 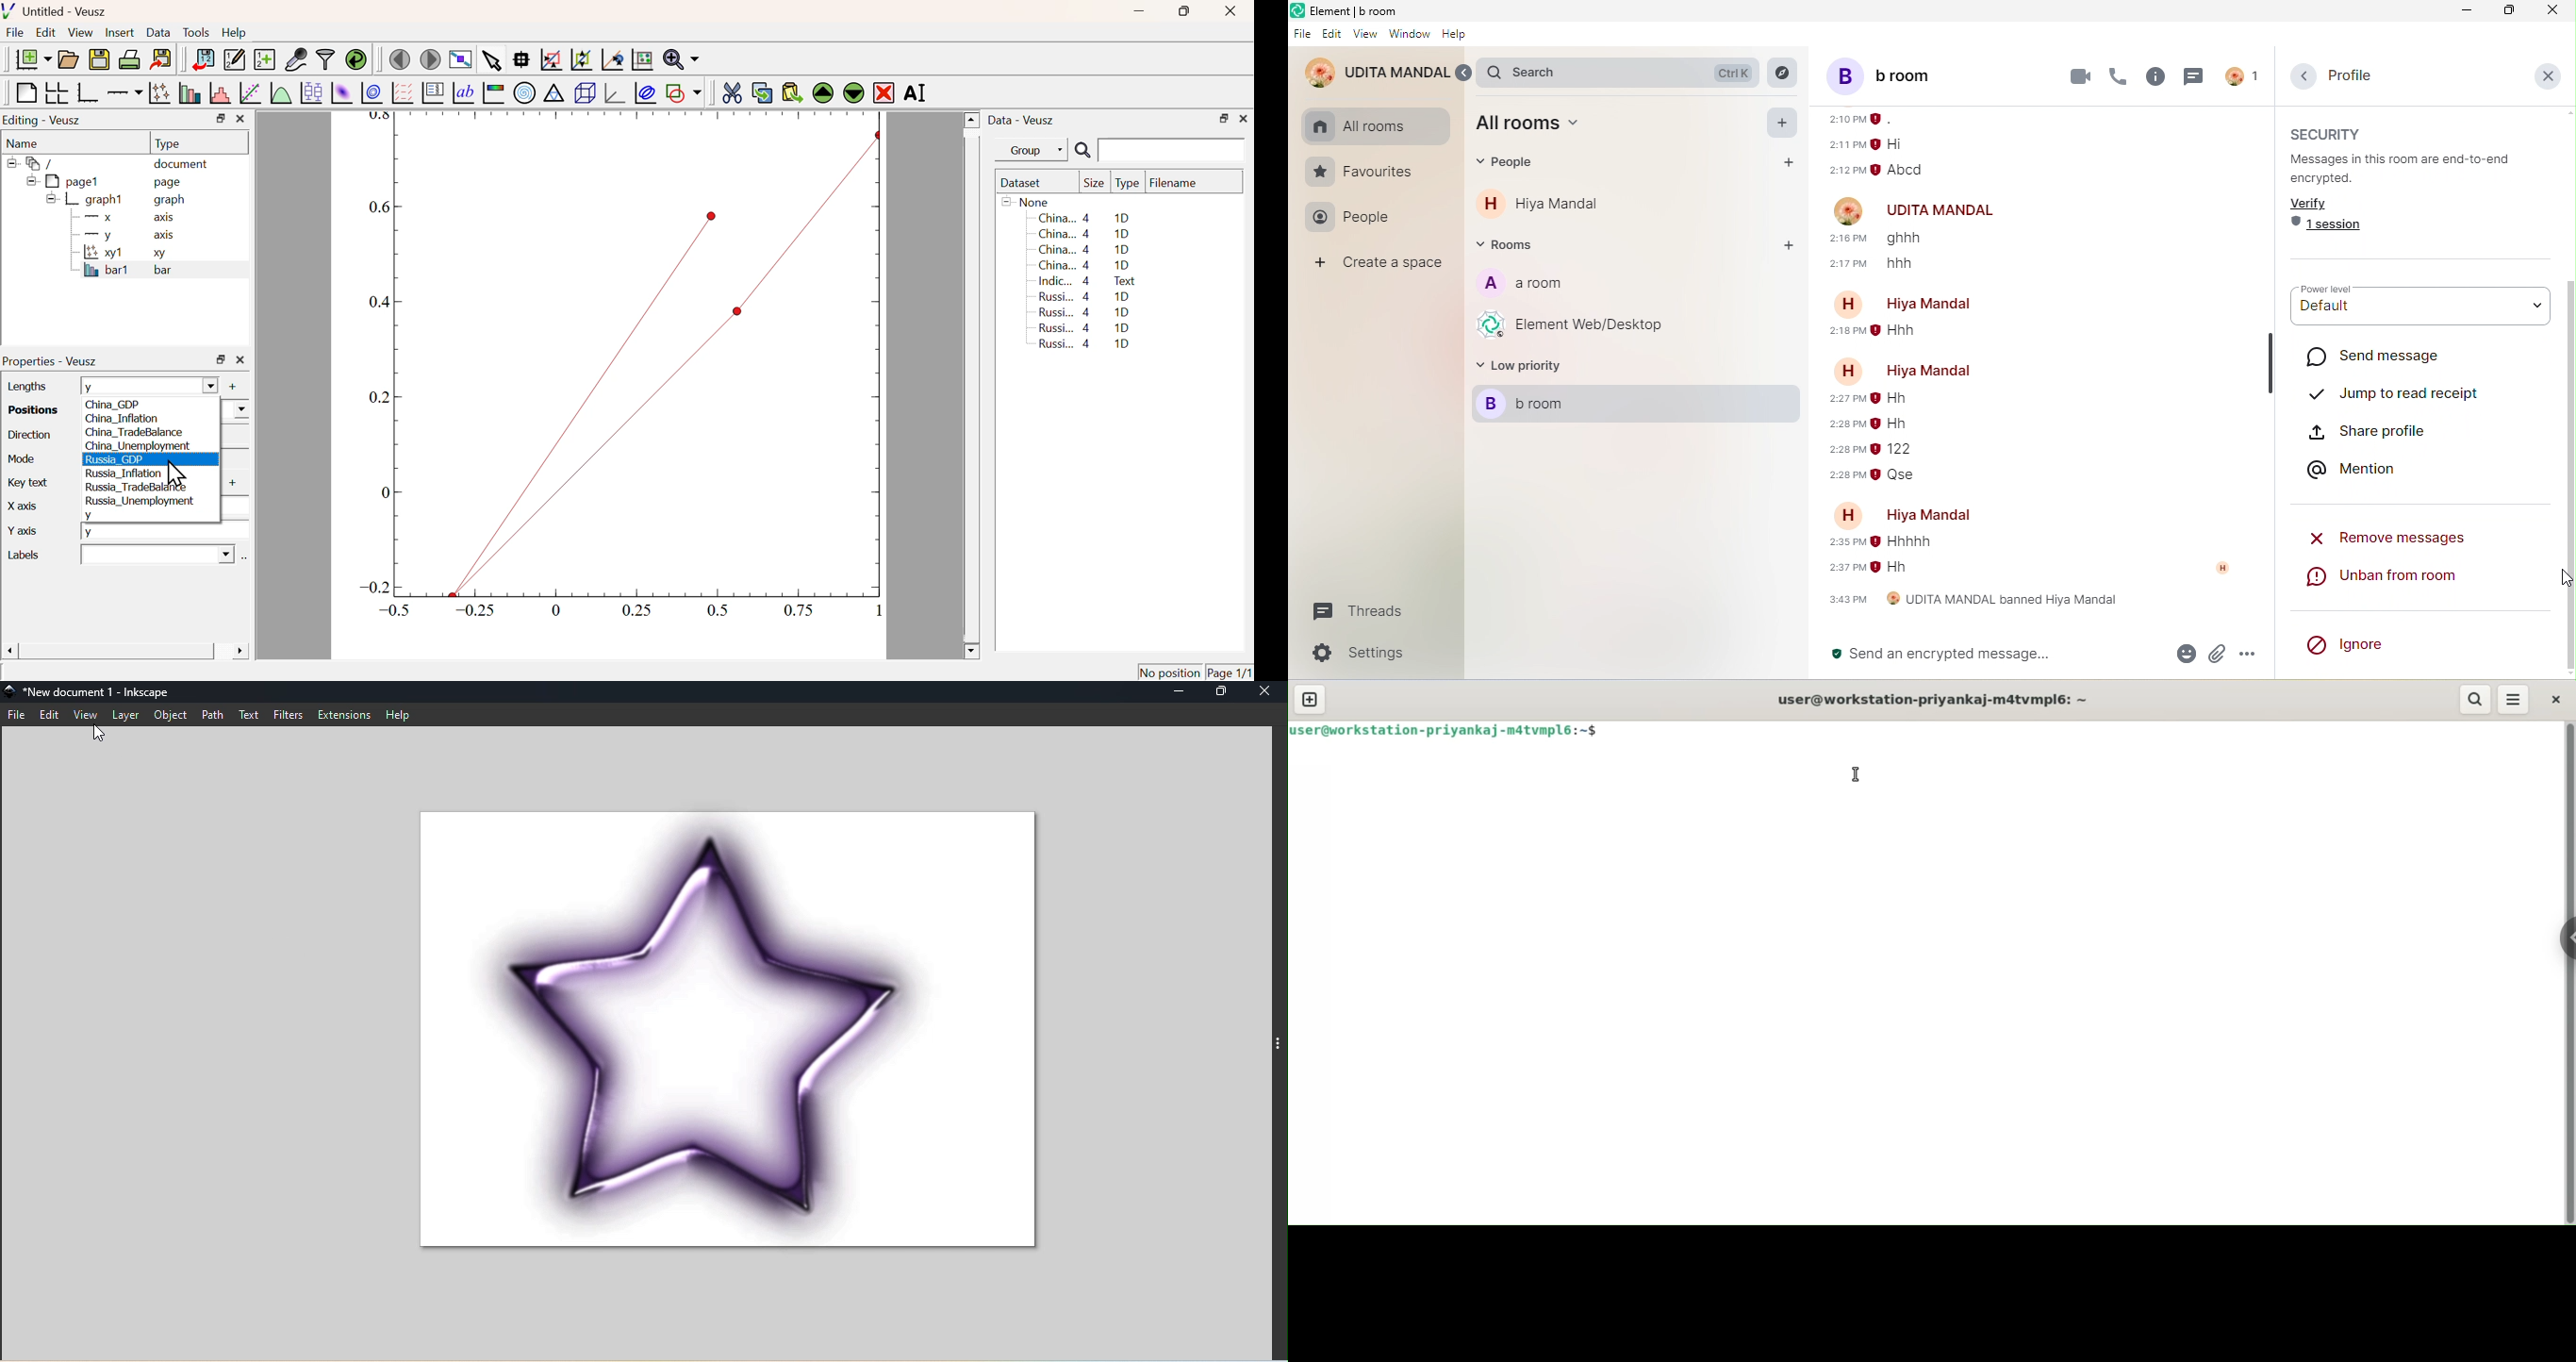 I want to click on power level, so click(x=2335, y=291).